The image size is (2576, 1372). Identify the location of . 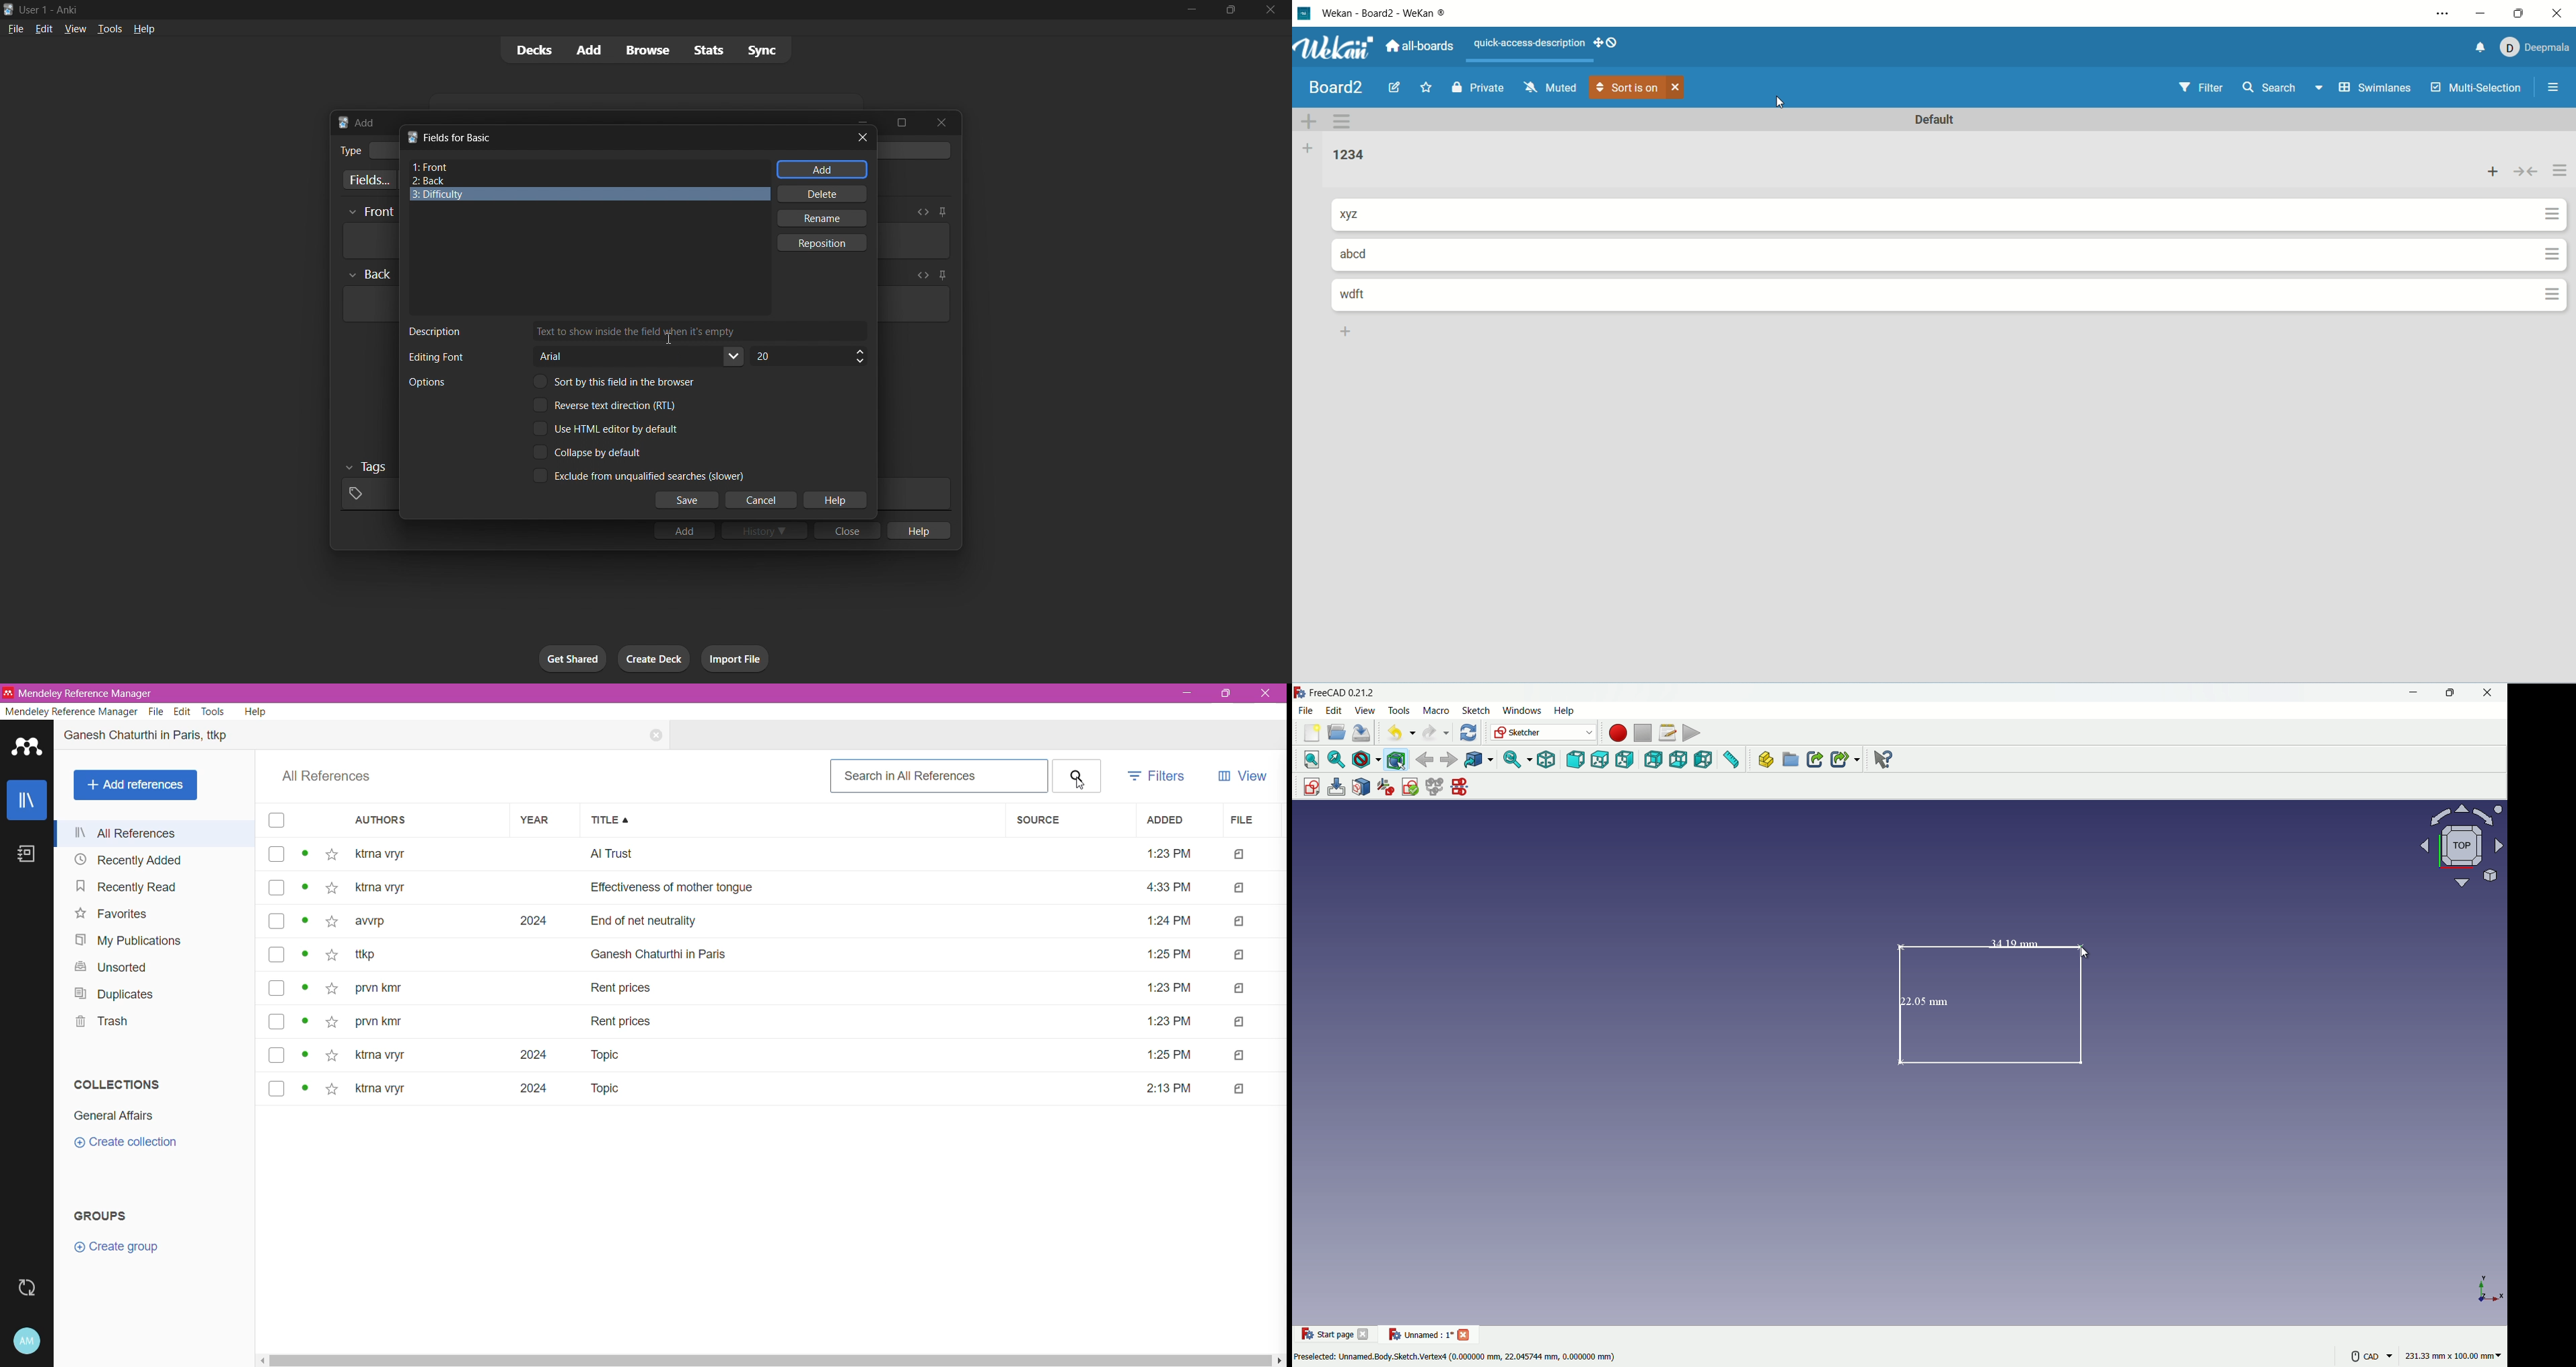
(370, 274).